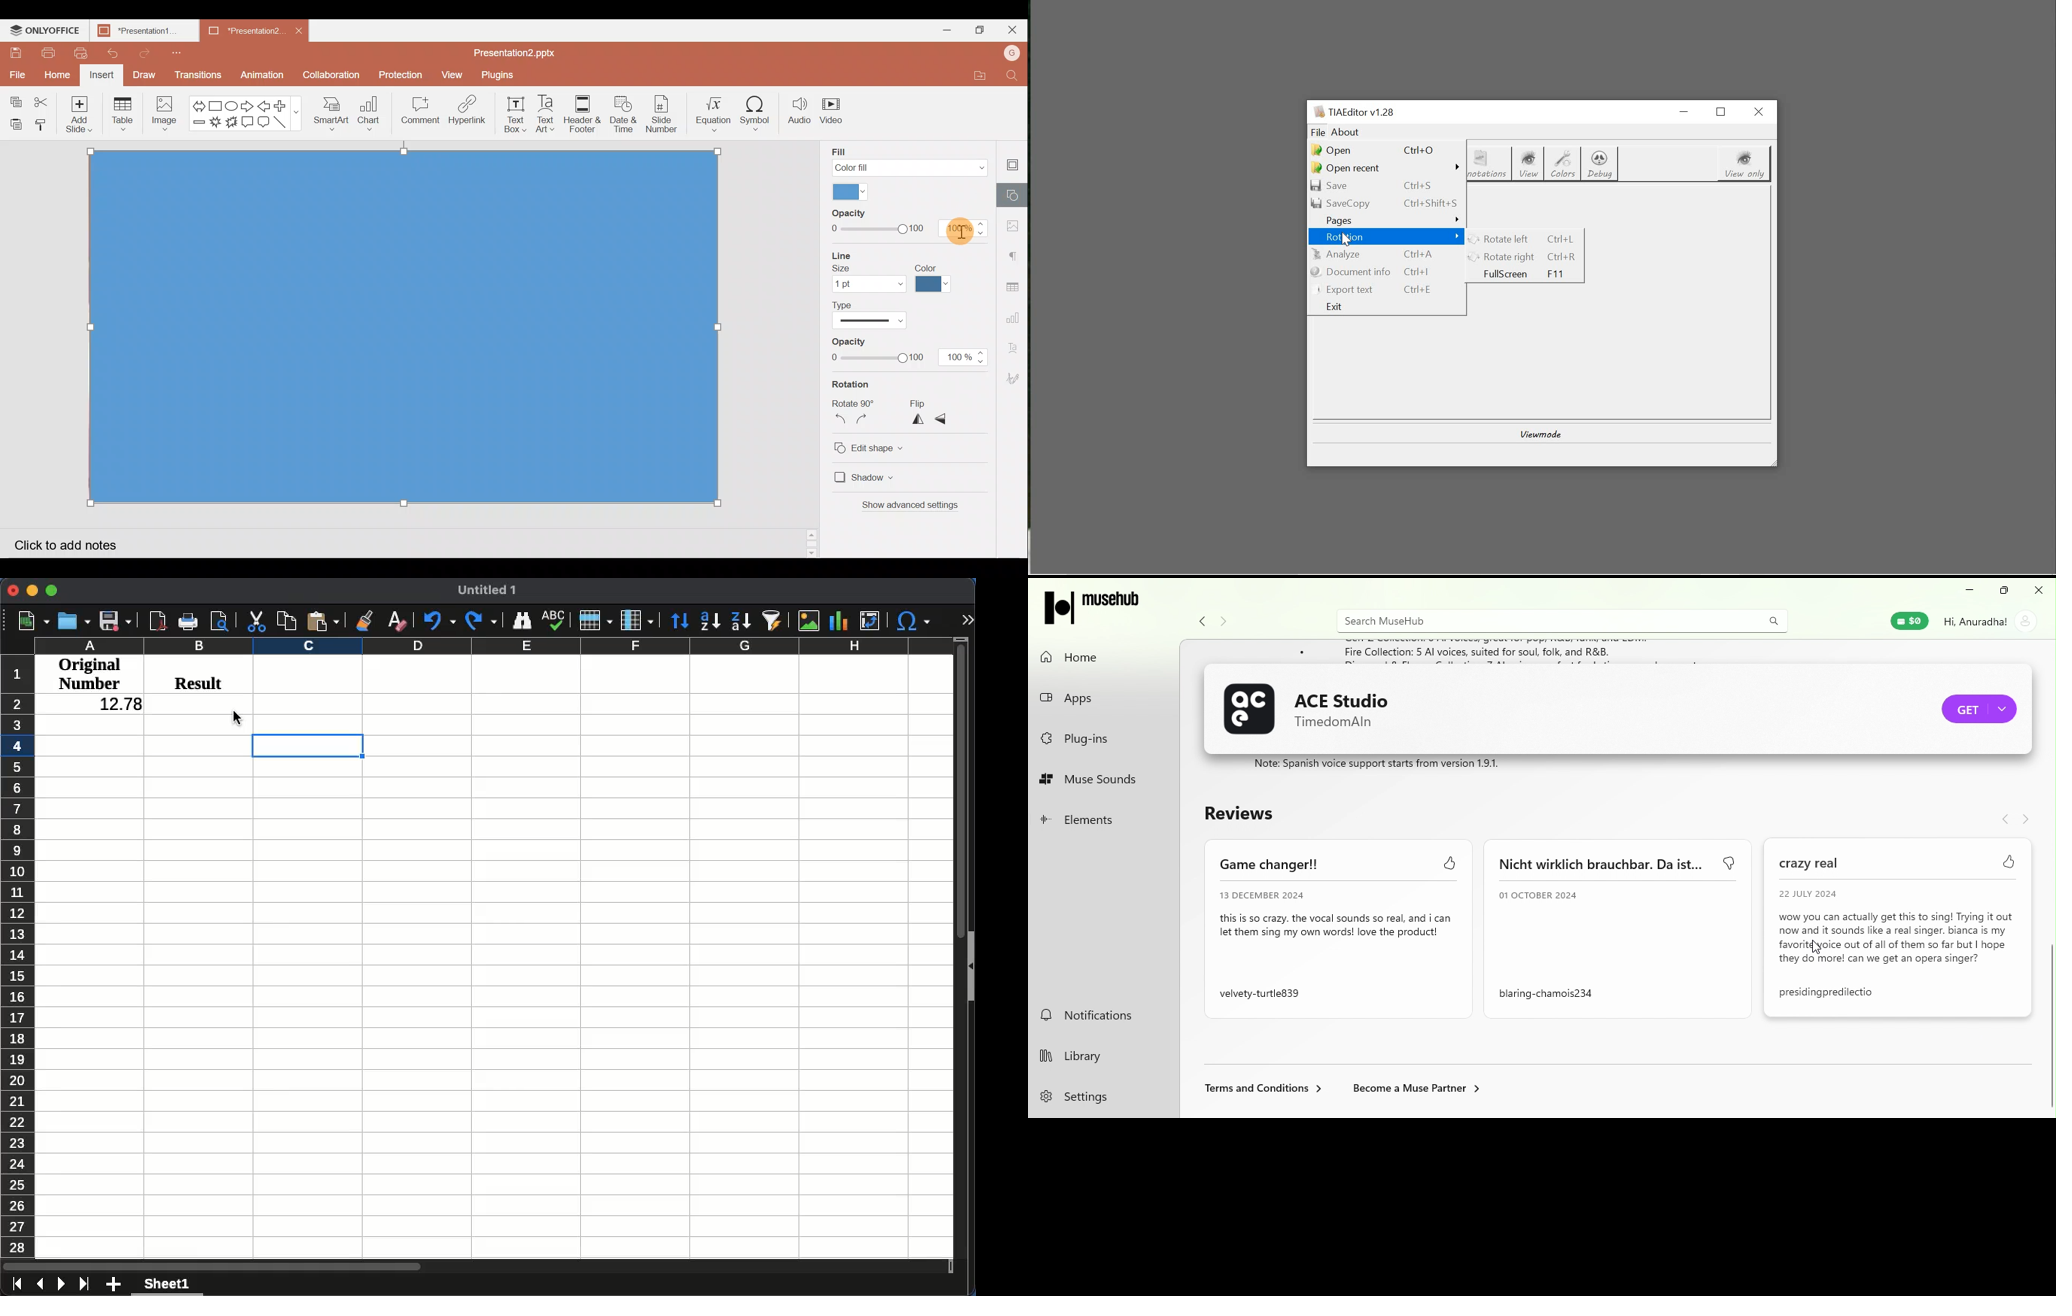  I want to click on decending , so click(741, 624).